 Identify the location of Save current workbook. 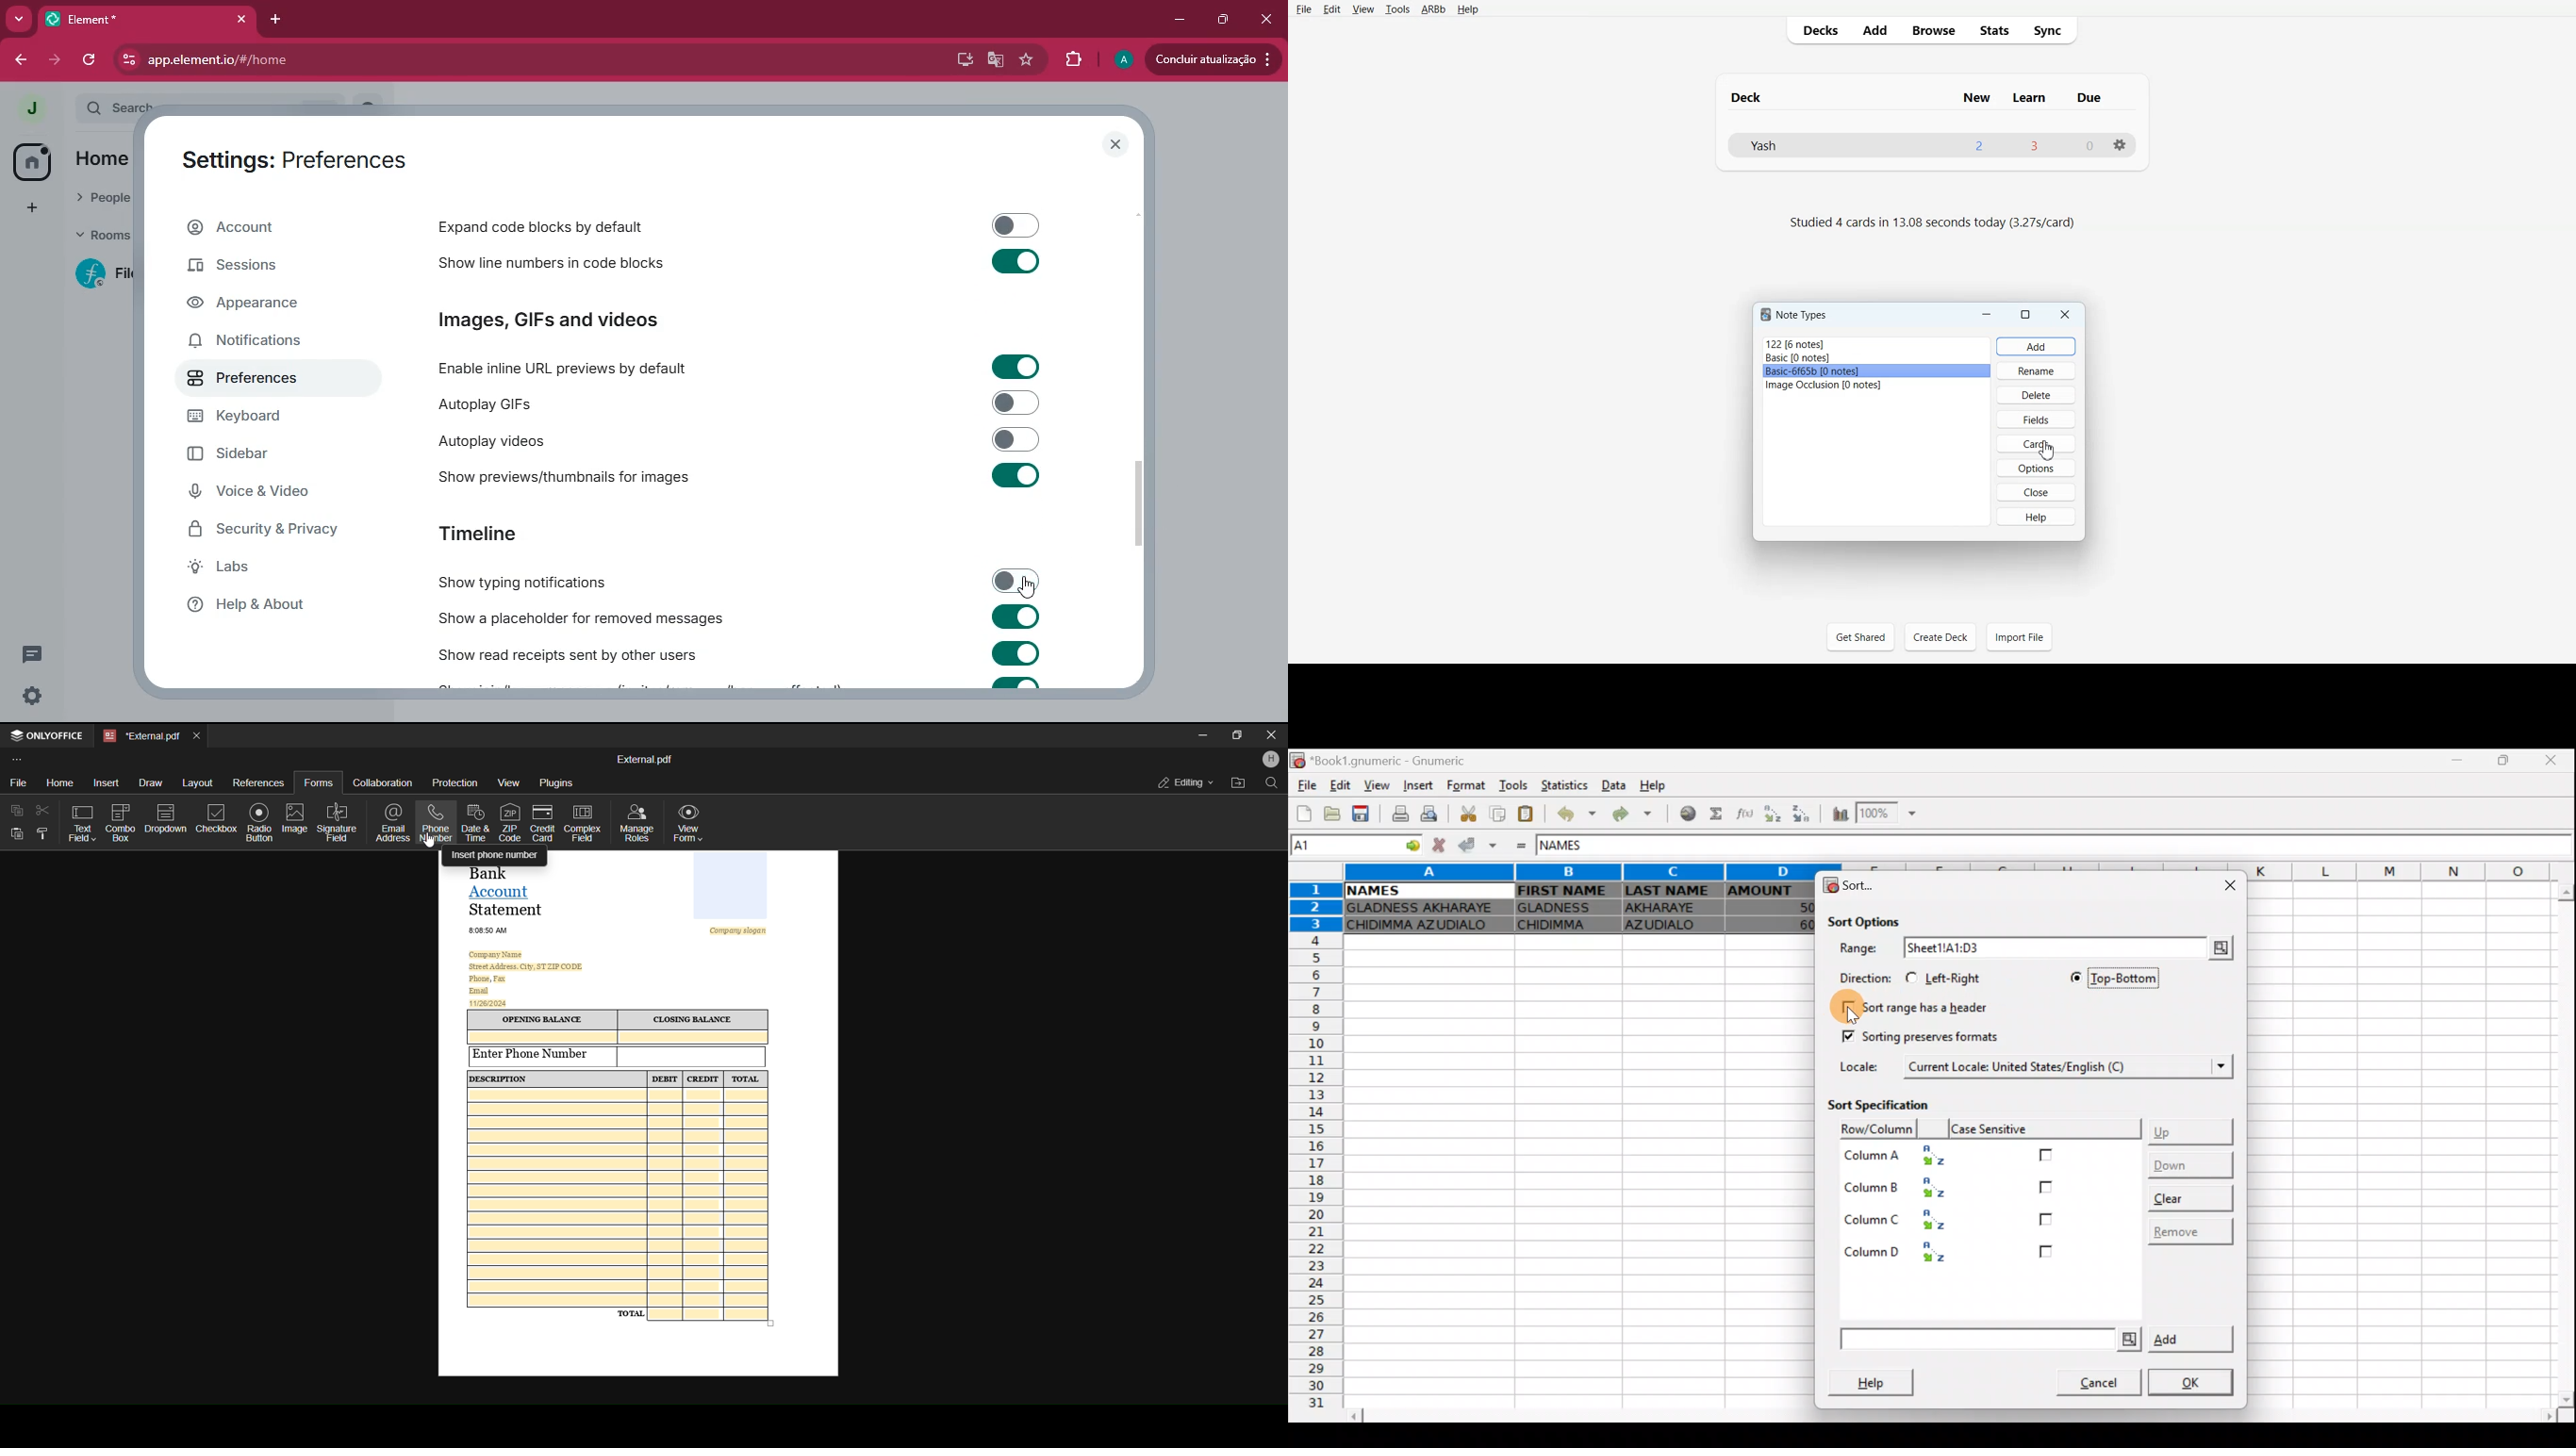
(1363, 812).